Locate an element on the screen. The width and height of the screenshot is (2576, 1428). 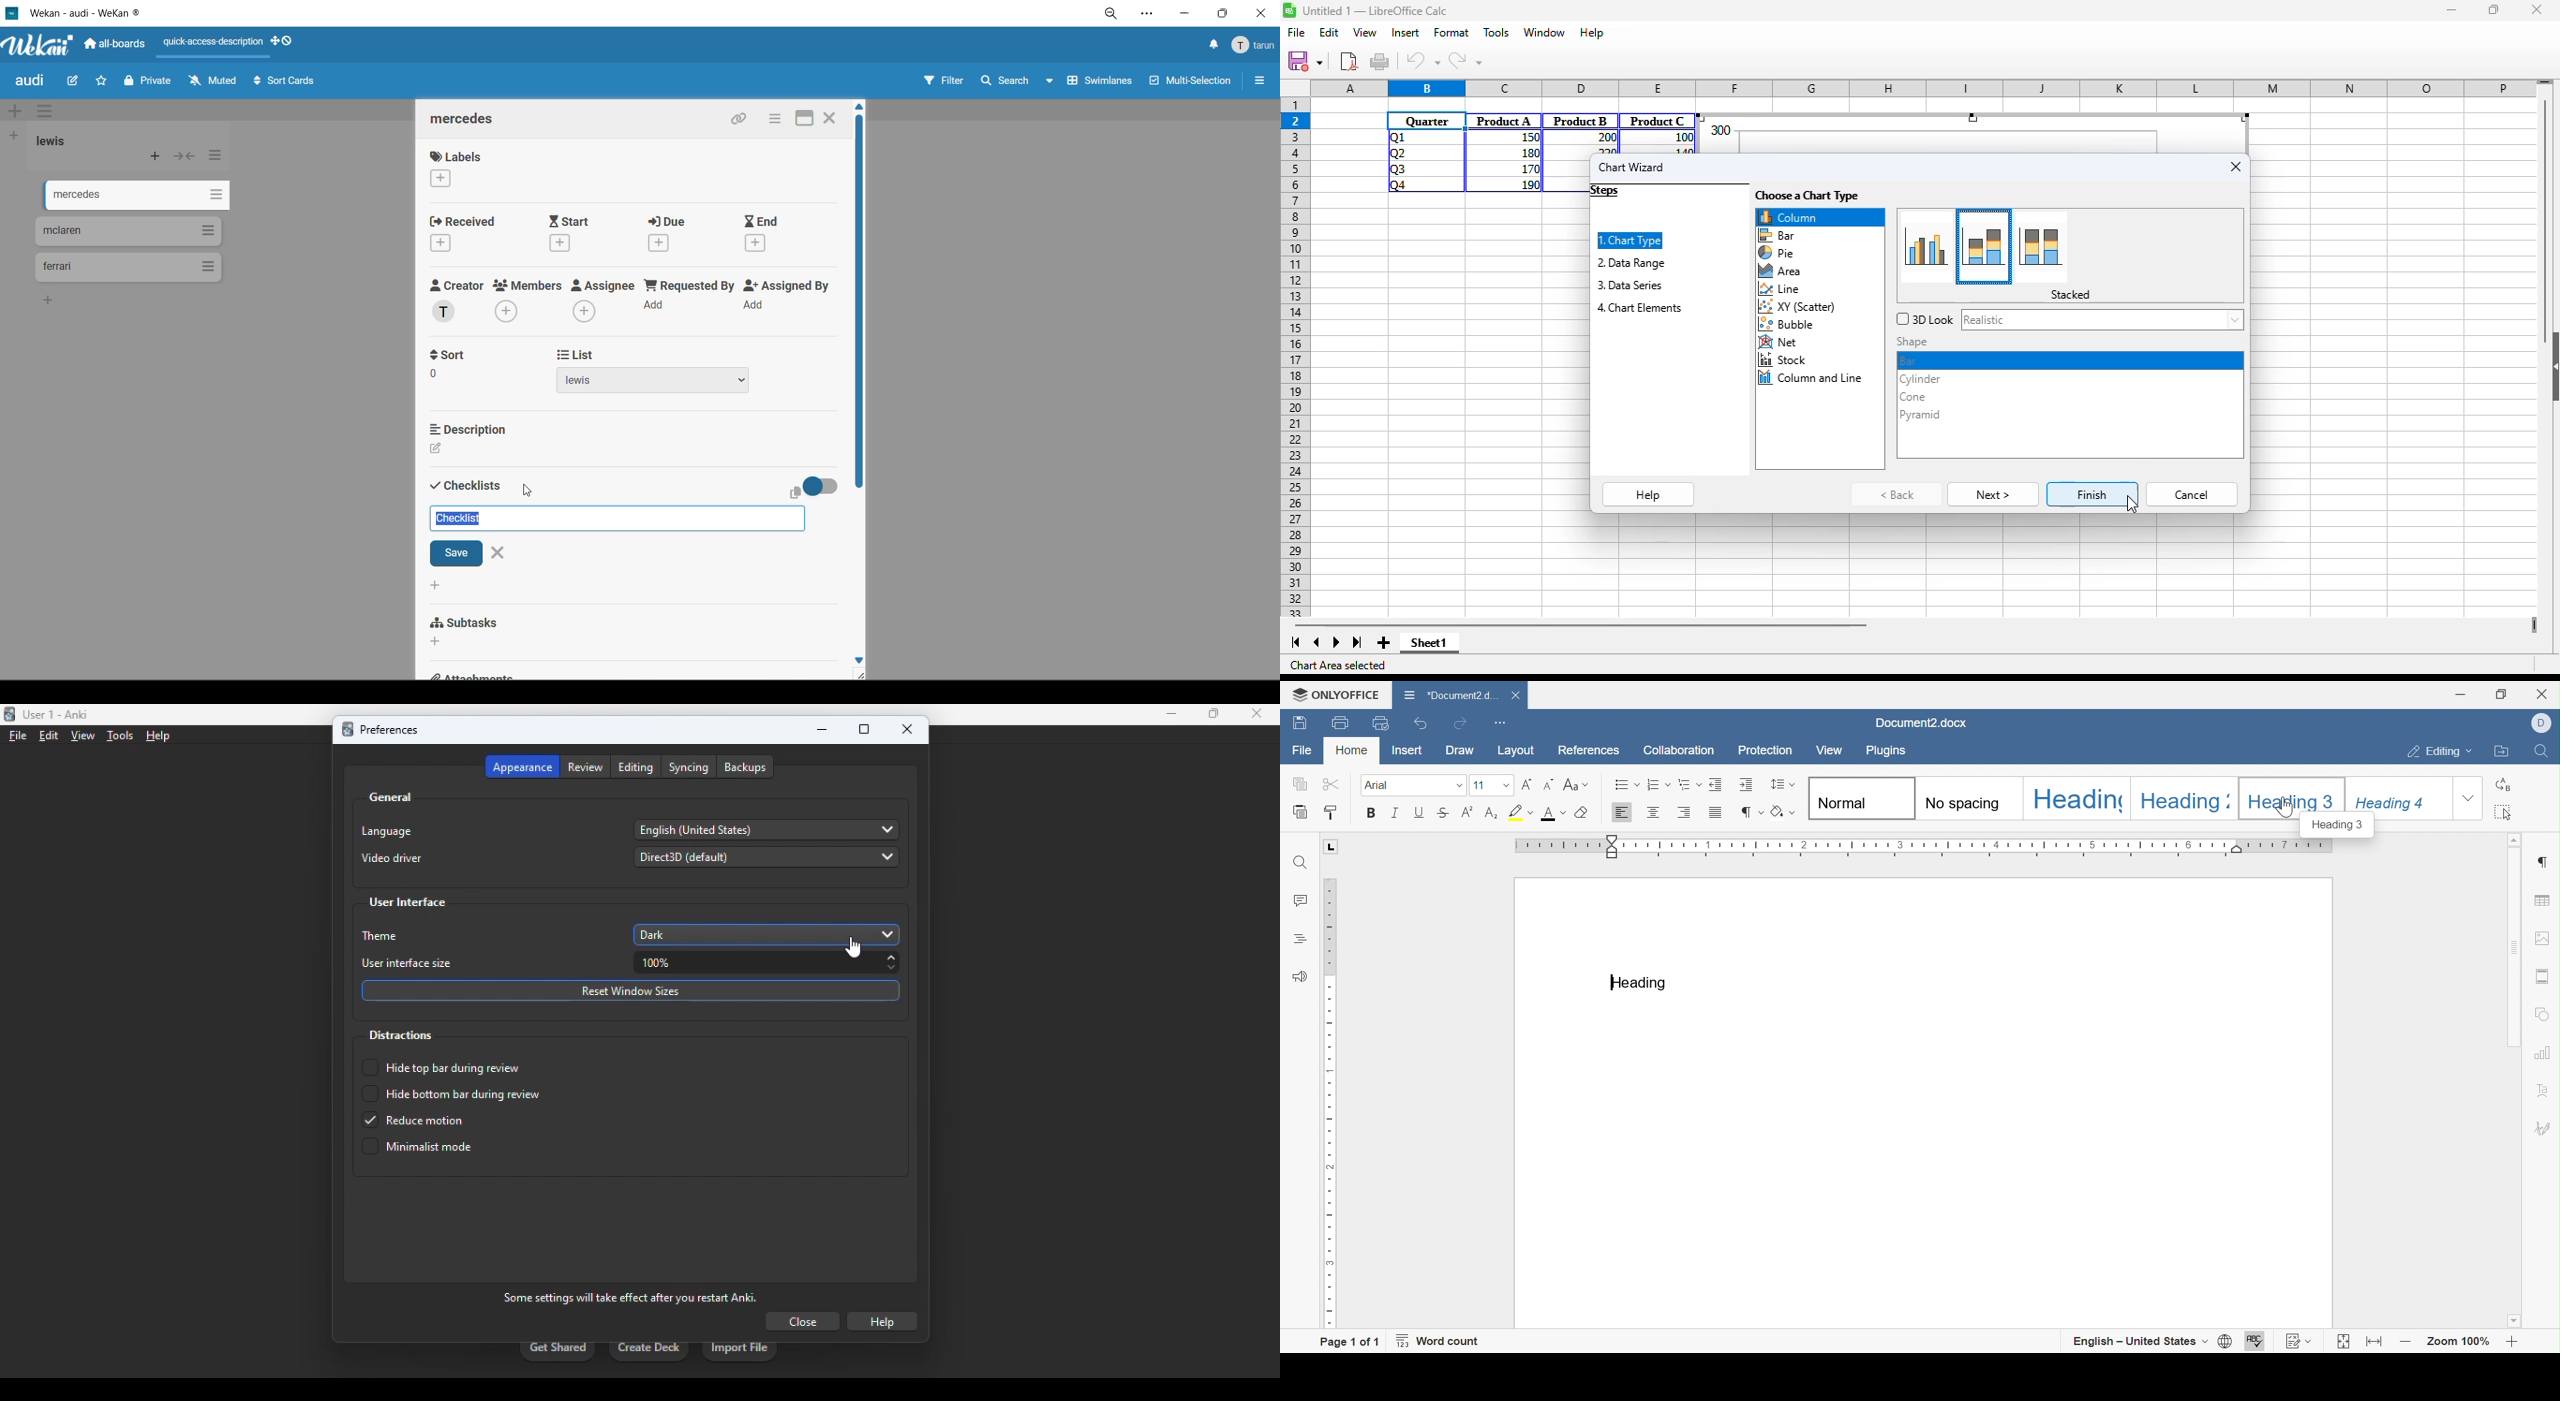
save is located at coordinates (455, 554).